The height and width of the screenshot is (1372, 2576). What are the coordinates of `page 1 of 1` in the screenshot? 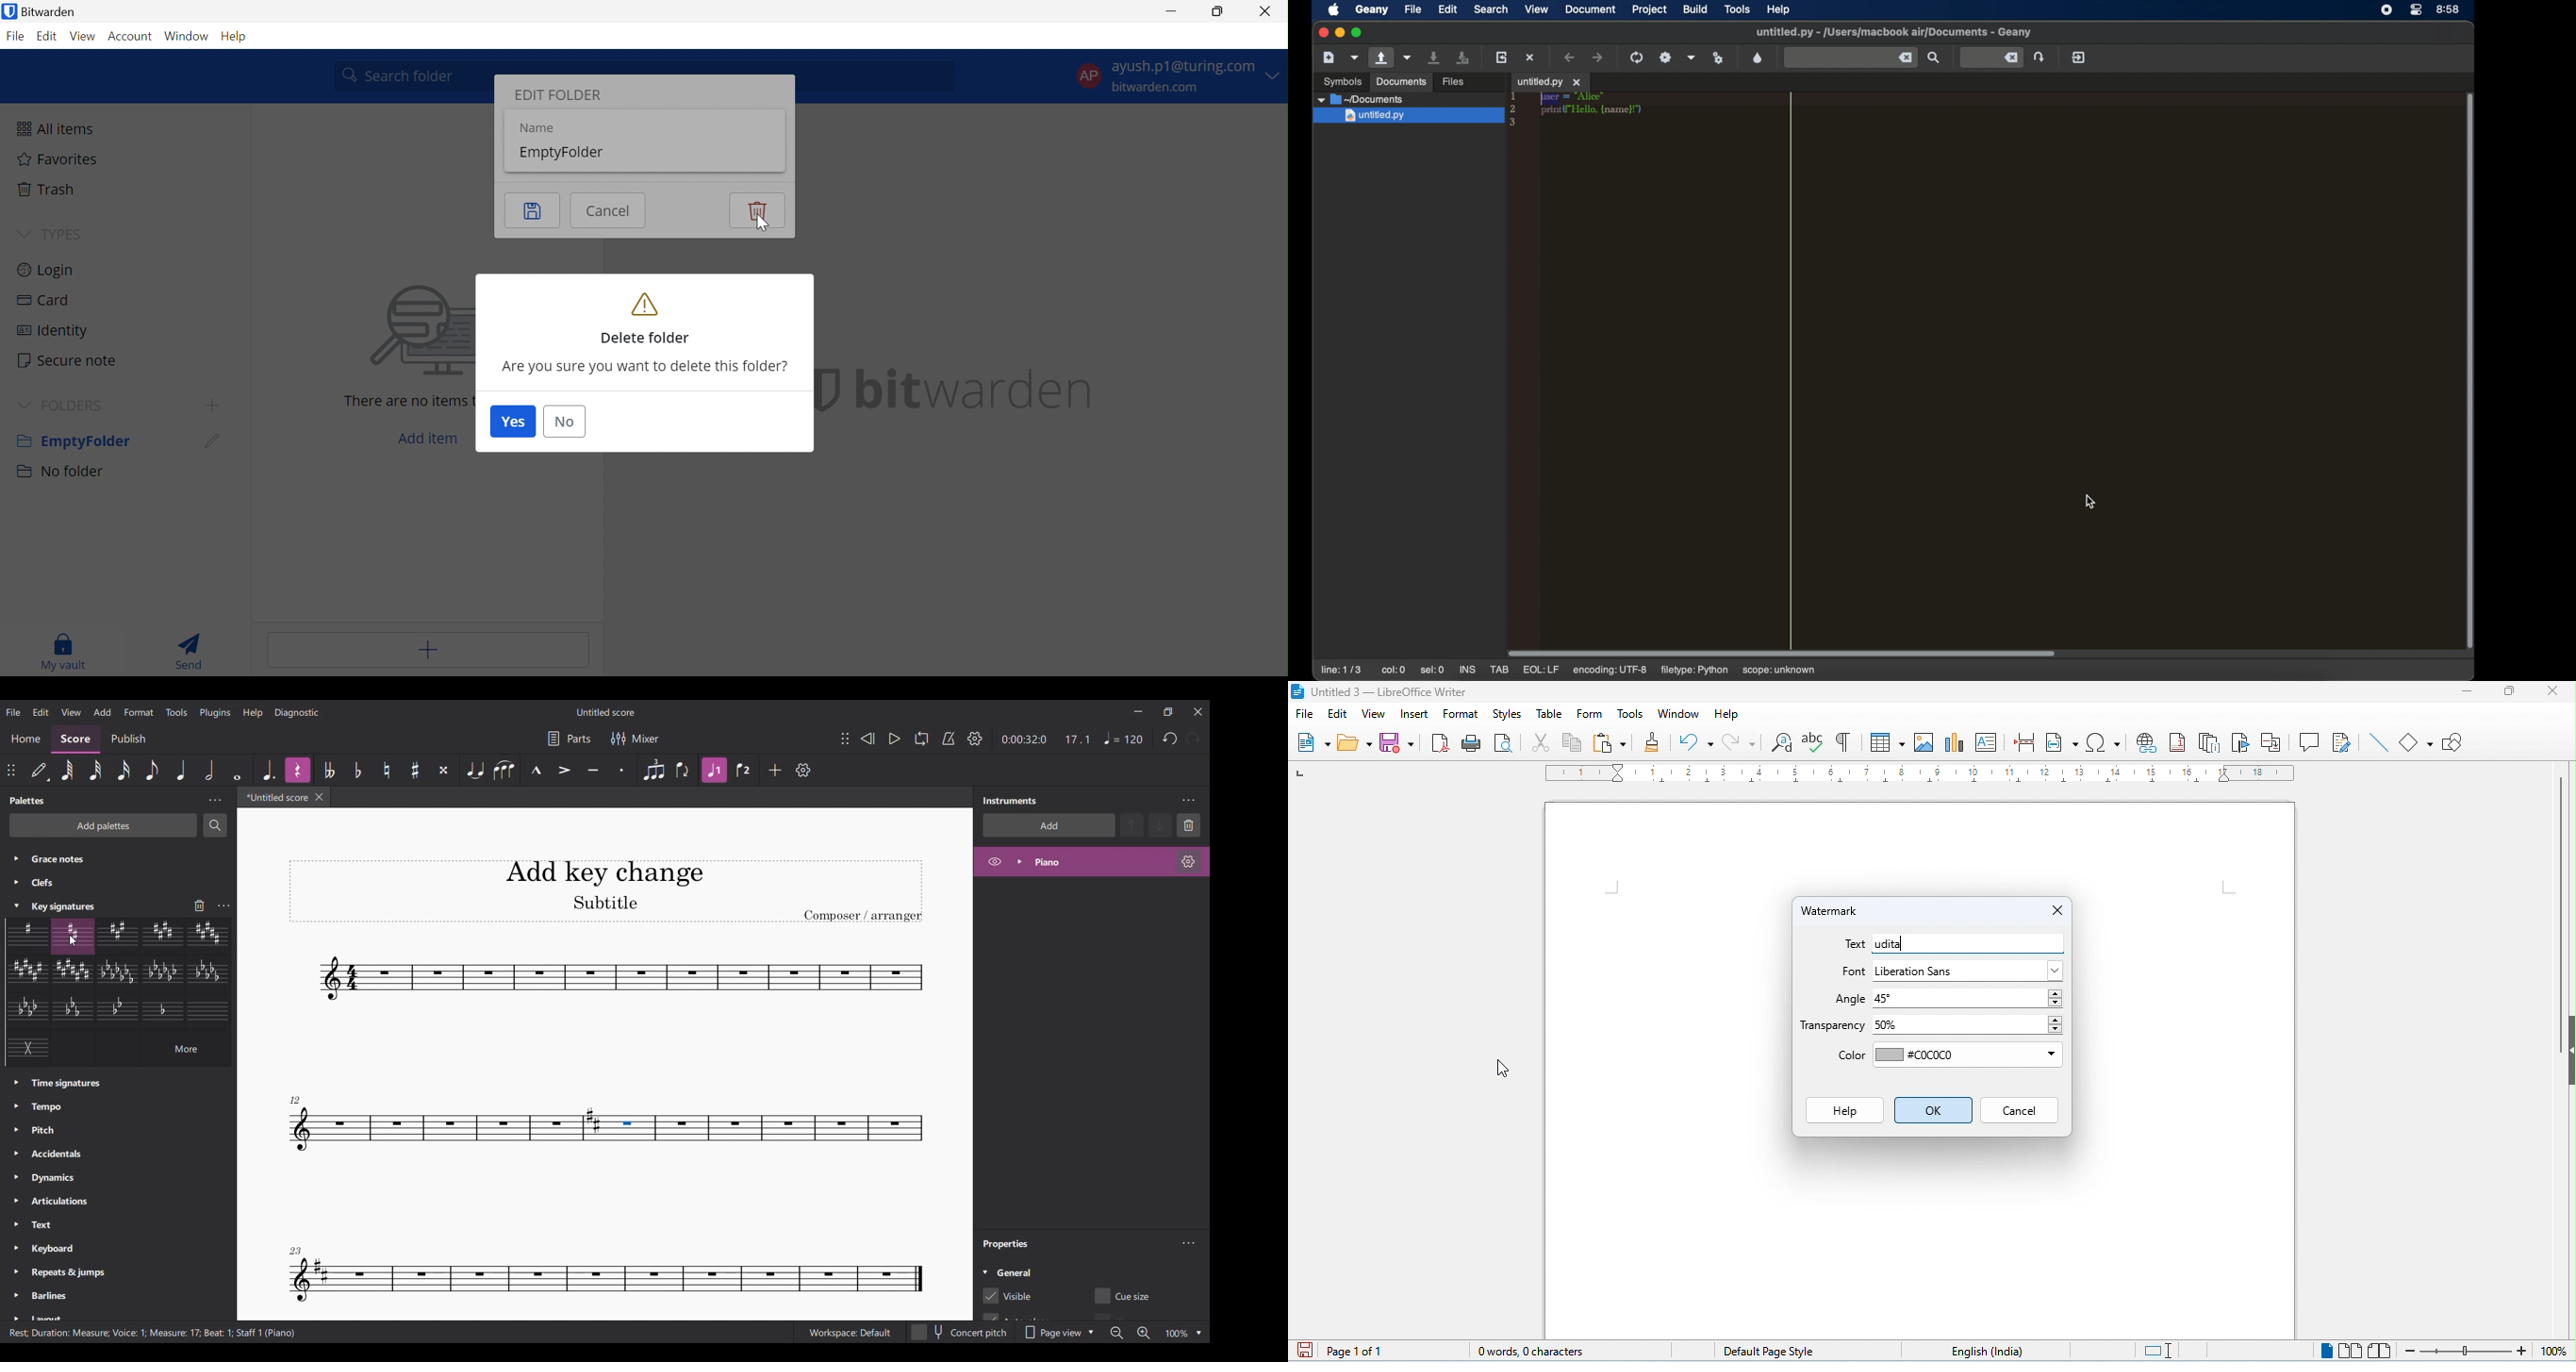 It's located at (1357, 1352).